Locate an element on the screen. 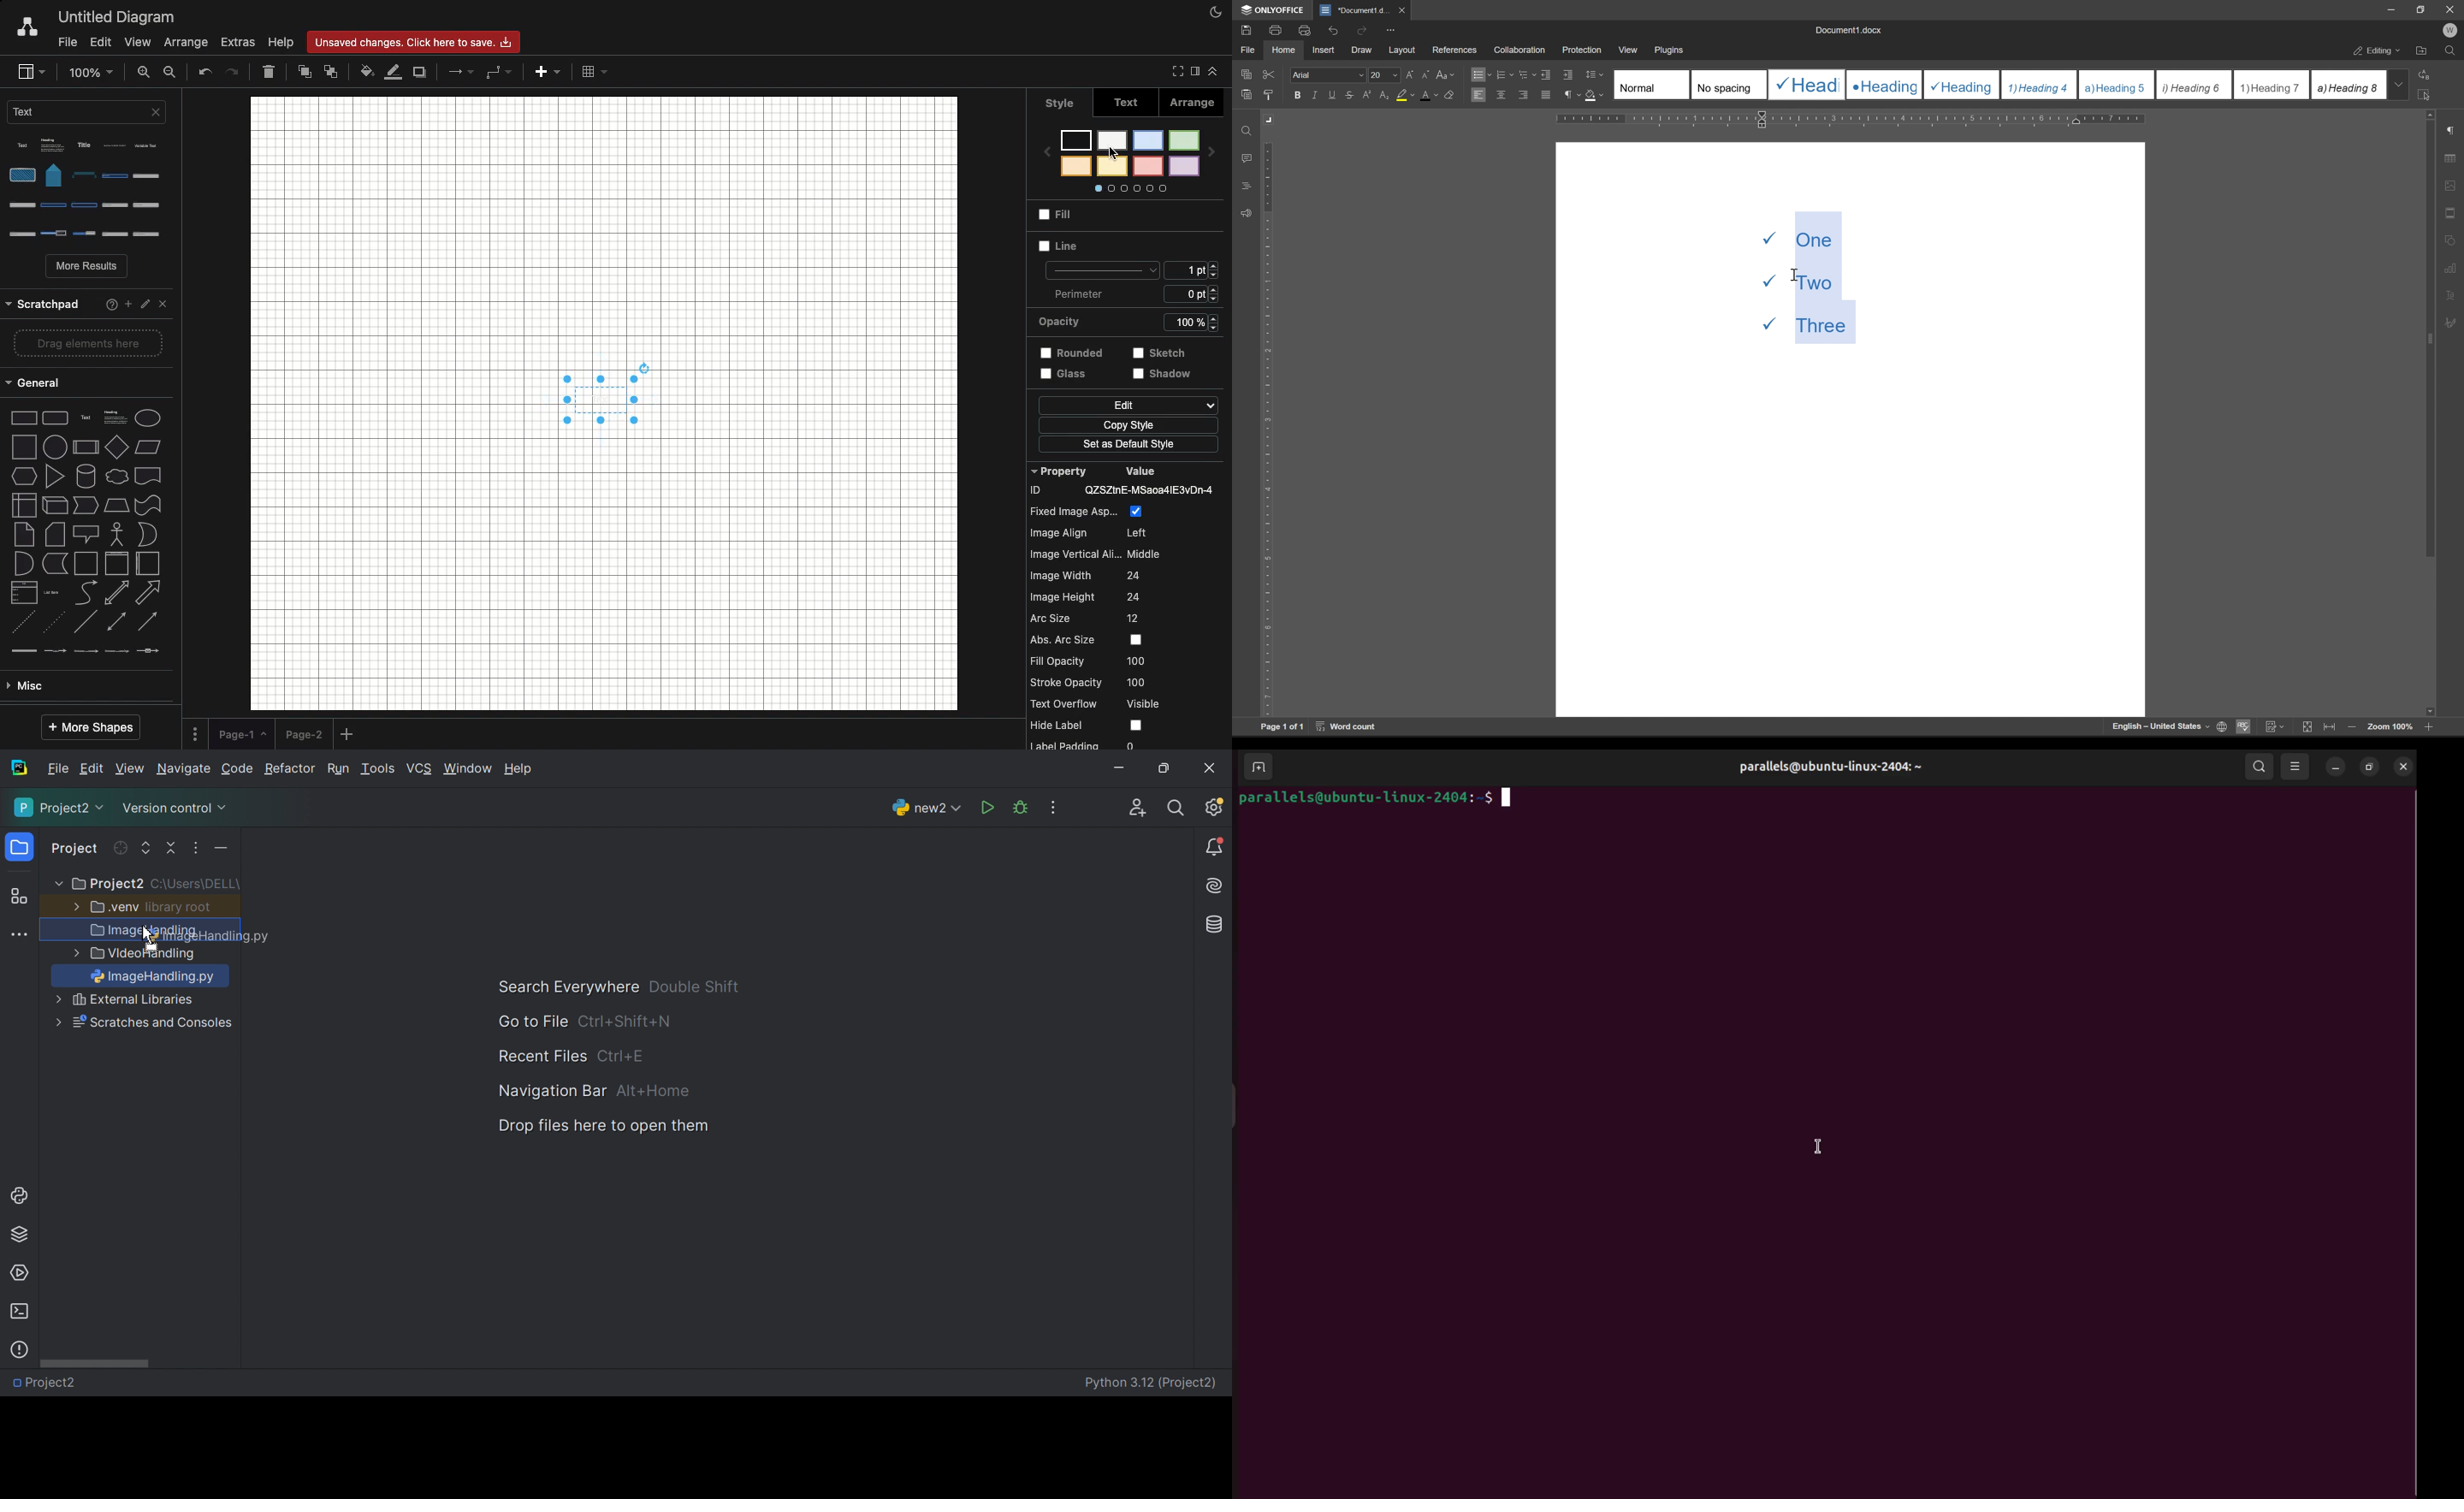  Size is located at coordinates (1194, 282).